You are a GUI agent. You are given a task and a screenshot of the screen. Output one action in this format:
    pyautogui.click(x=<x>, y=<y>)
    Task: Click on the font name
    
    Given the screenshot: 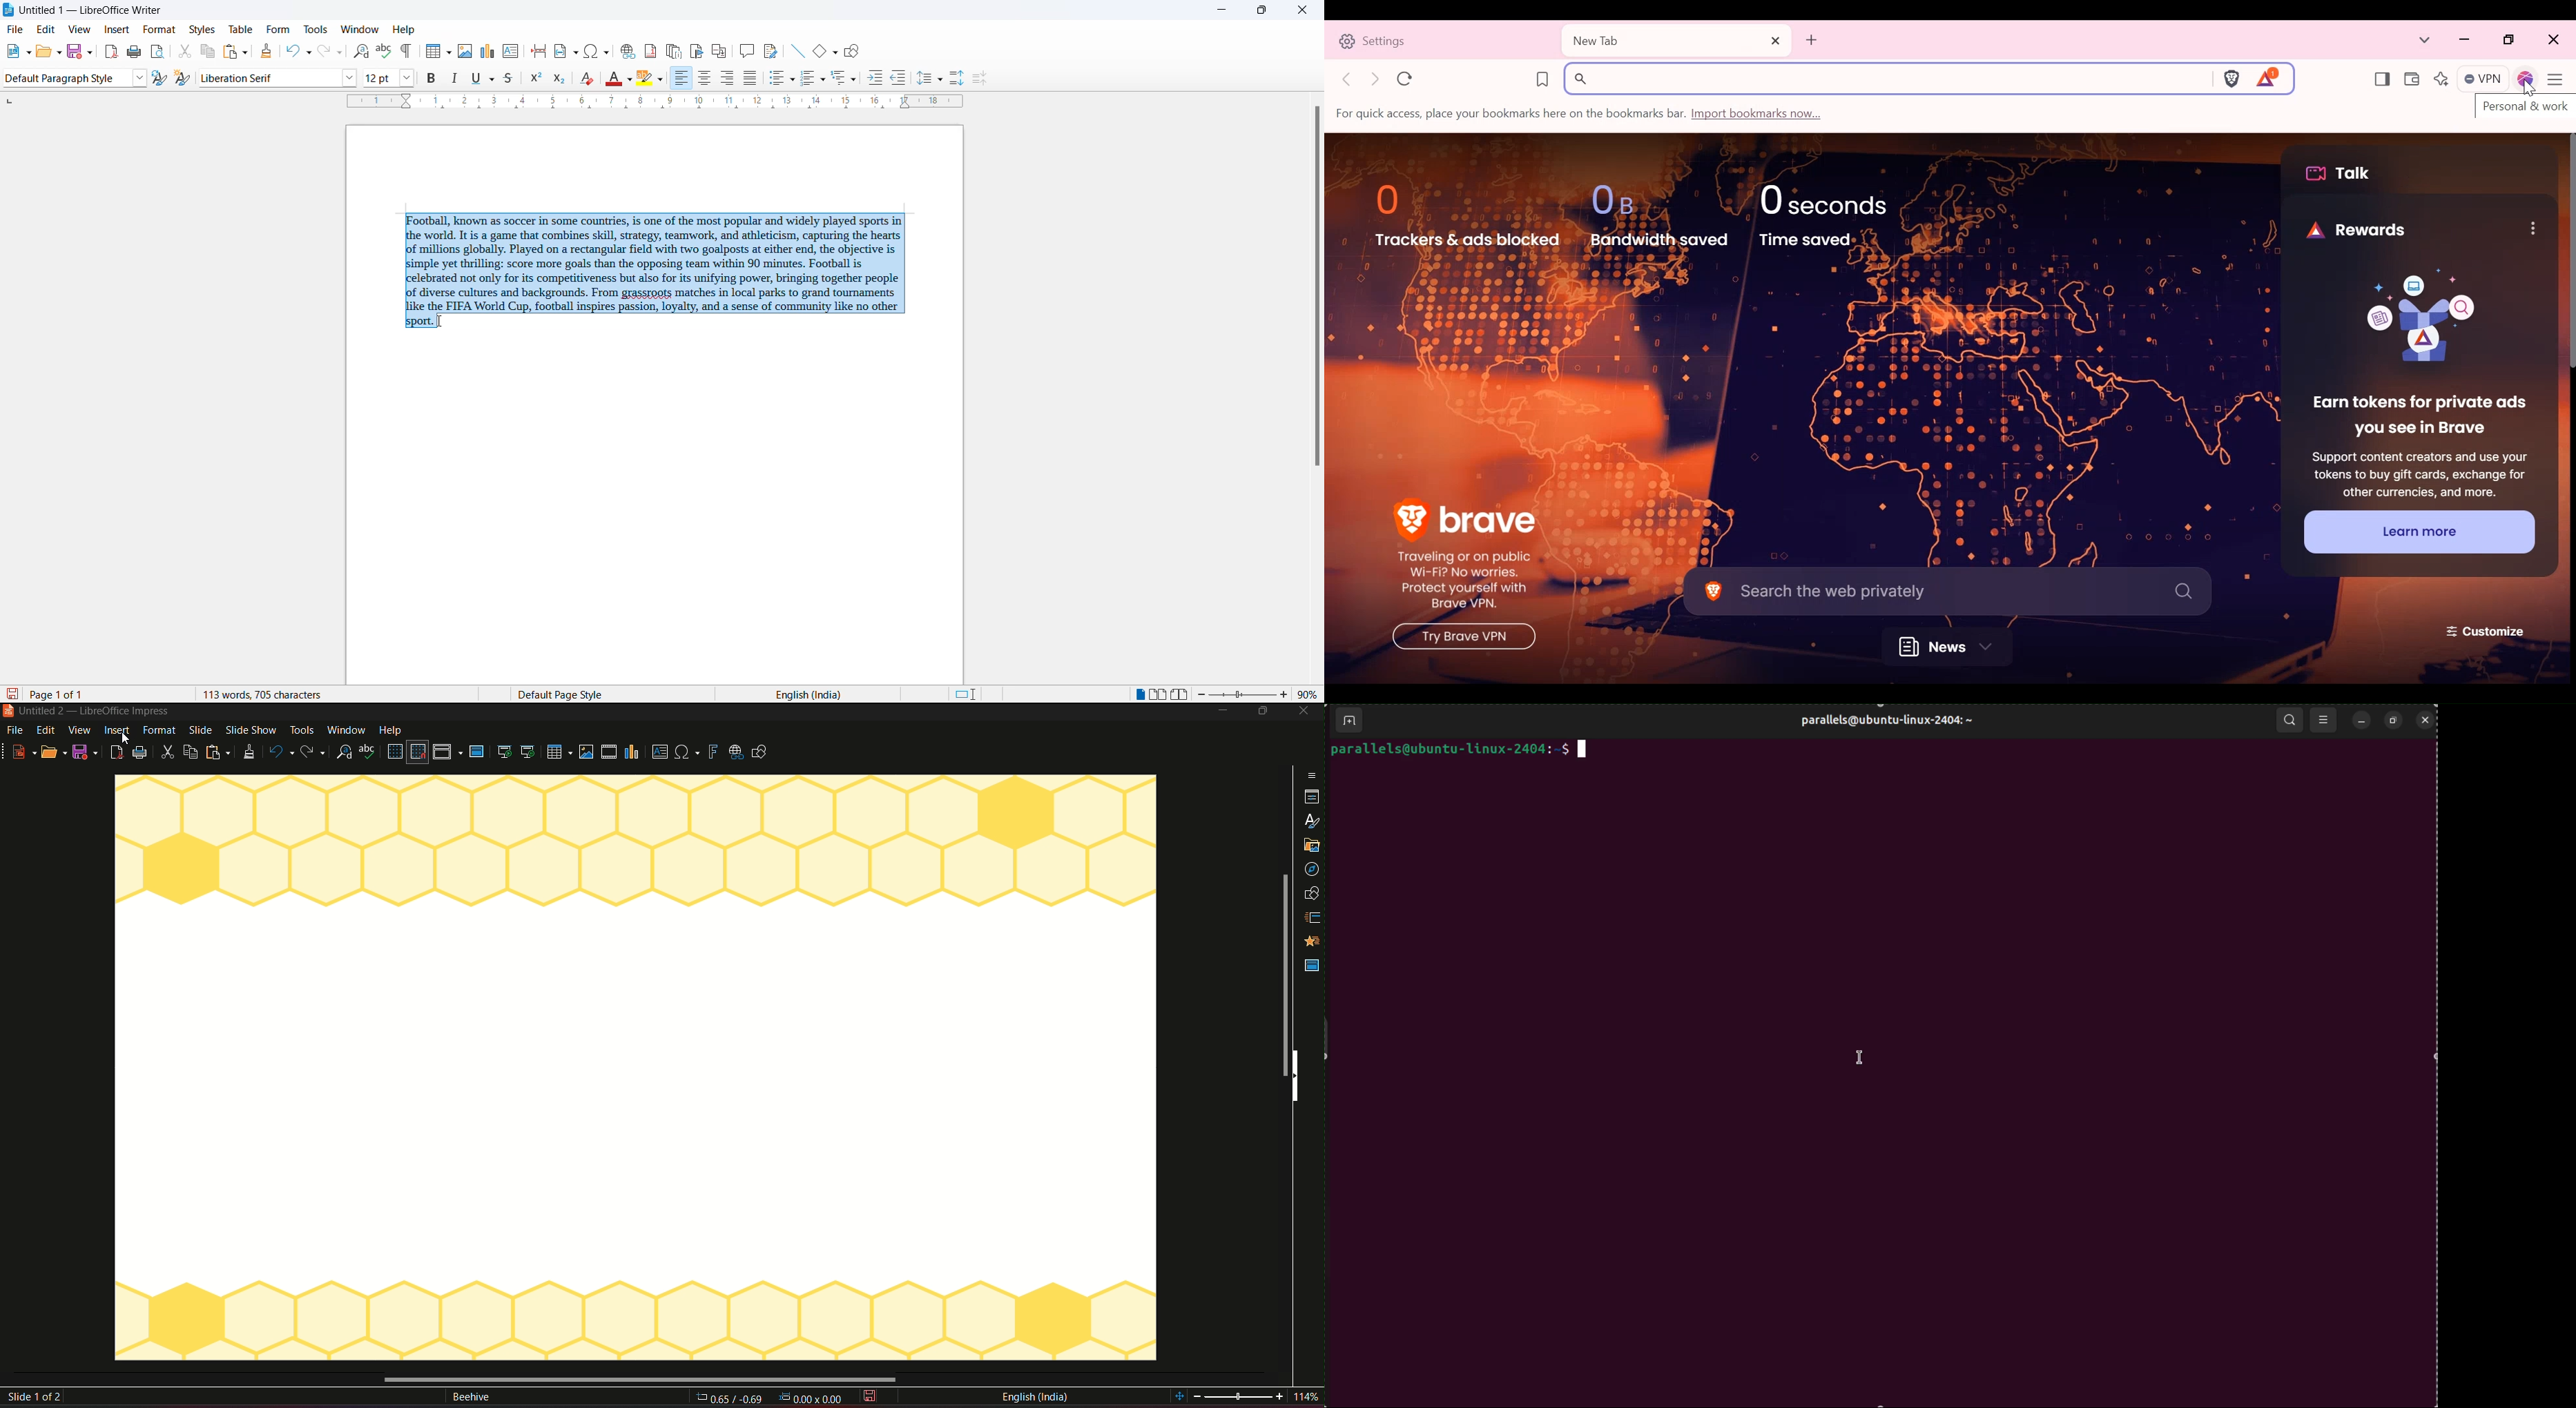 What is the action you would take?
    pyautogui.click(x=268, y=77)
    